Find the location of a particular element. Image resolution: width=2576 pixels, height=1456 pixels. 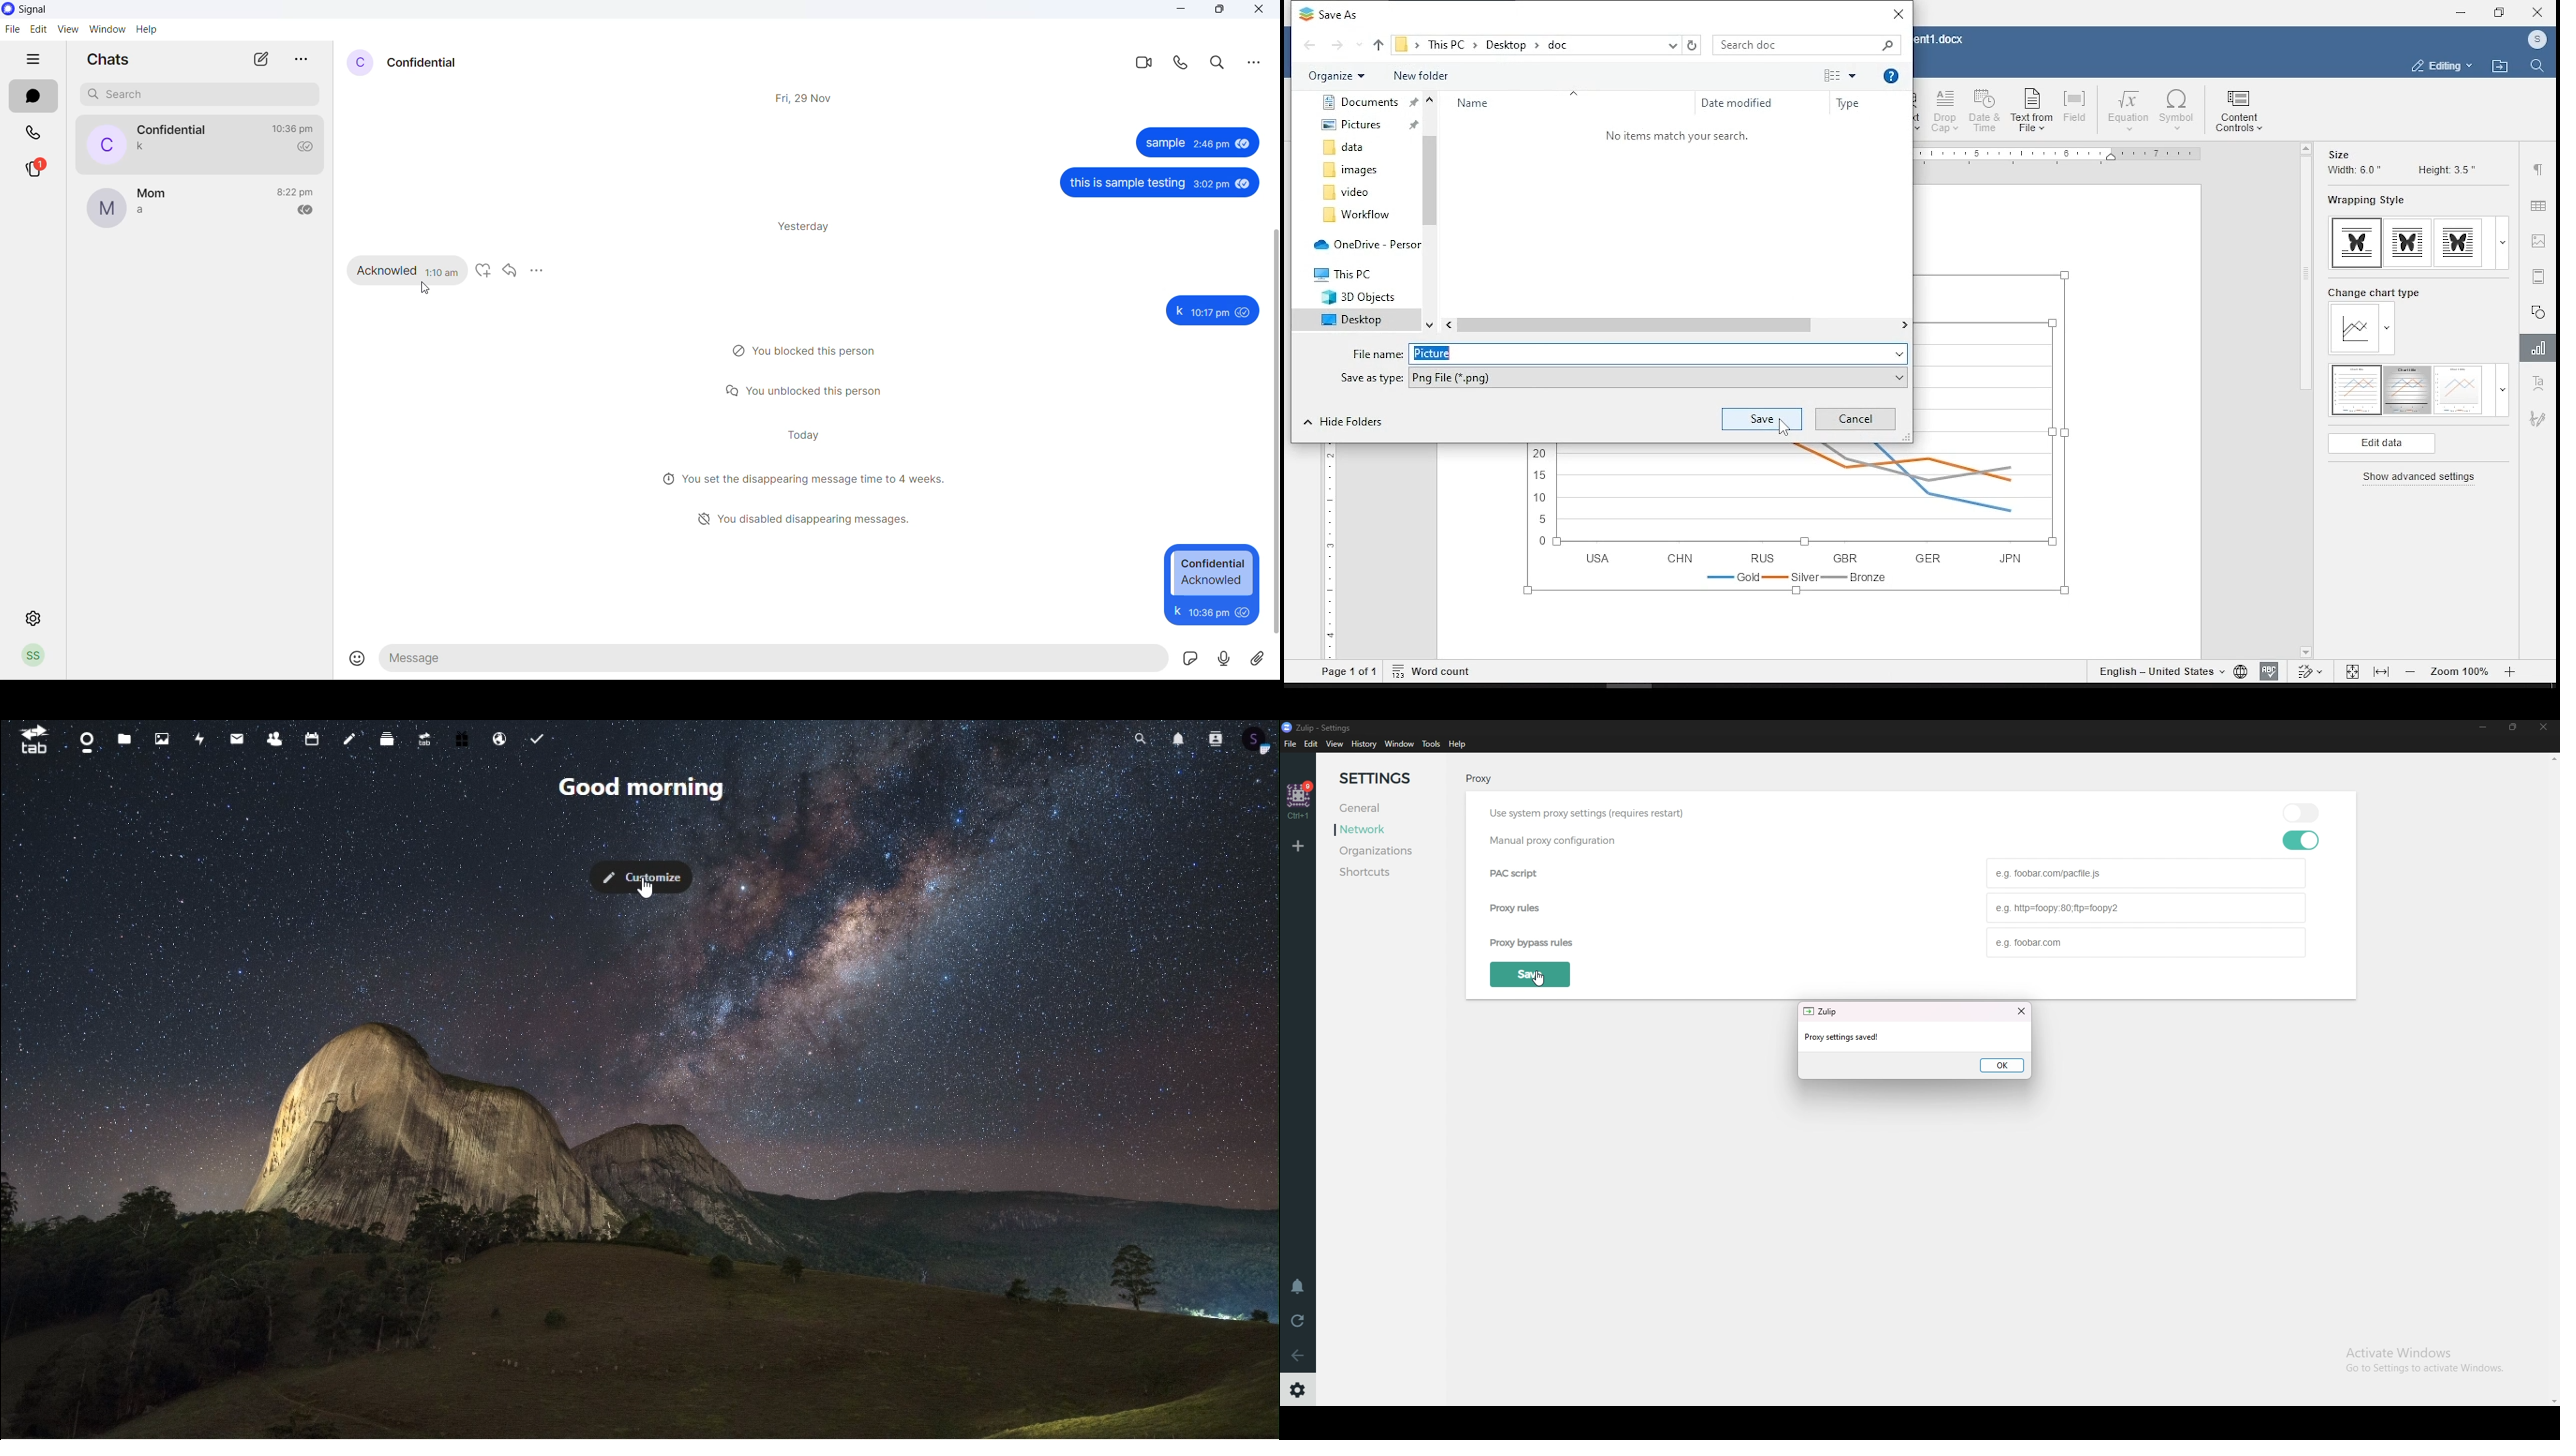

disappearing message notification is located at coordinates (805, 477).